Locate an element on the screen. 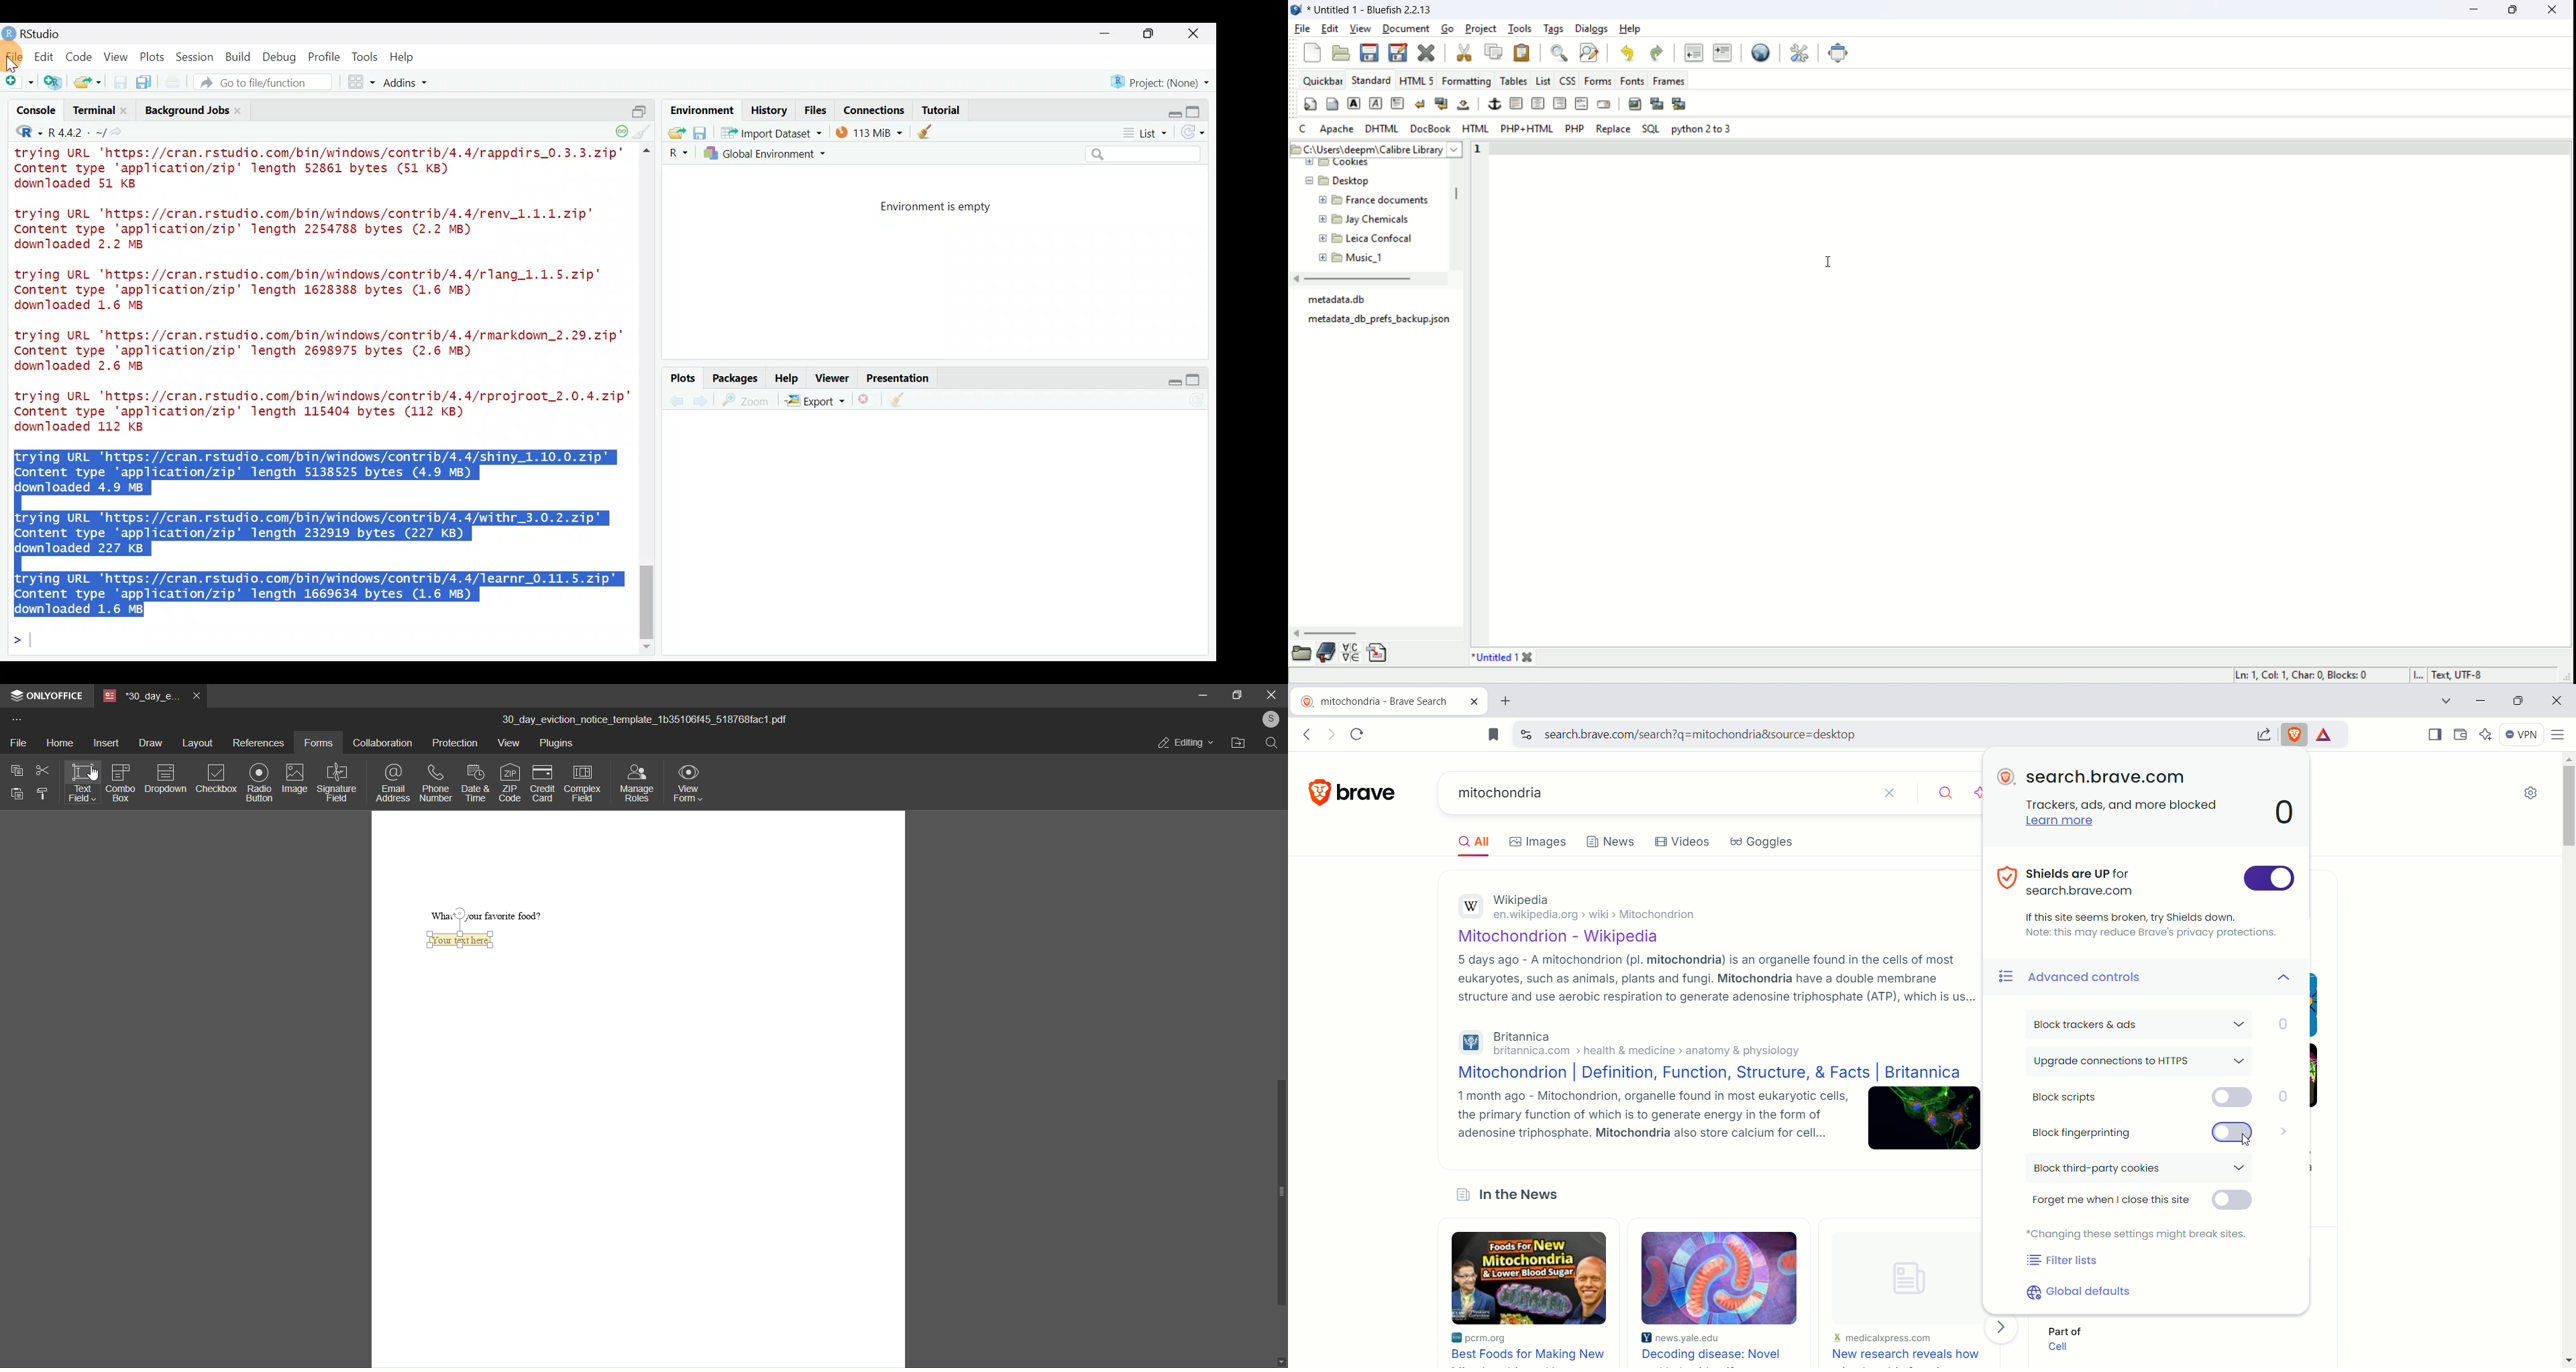 This screenshot has width=2576, height=1372. trying URL 'https://cran.rstudio.com/bin/windows/contrib/4.4/learnr_0.11.5.zip"
Content type 'application/zip' length 1669634 bytes (1.6 MB)
downloaded 1.6 is located at coordinates (321, 591).